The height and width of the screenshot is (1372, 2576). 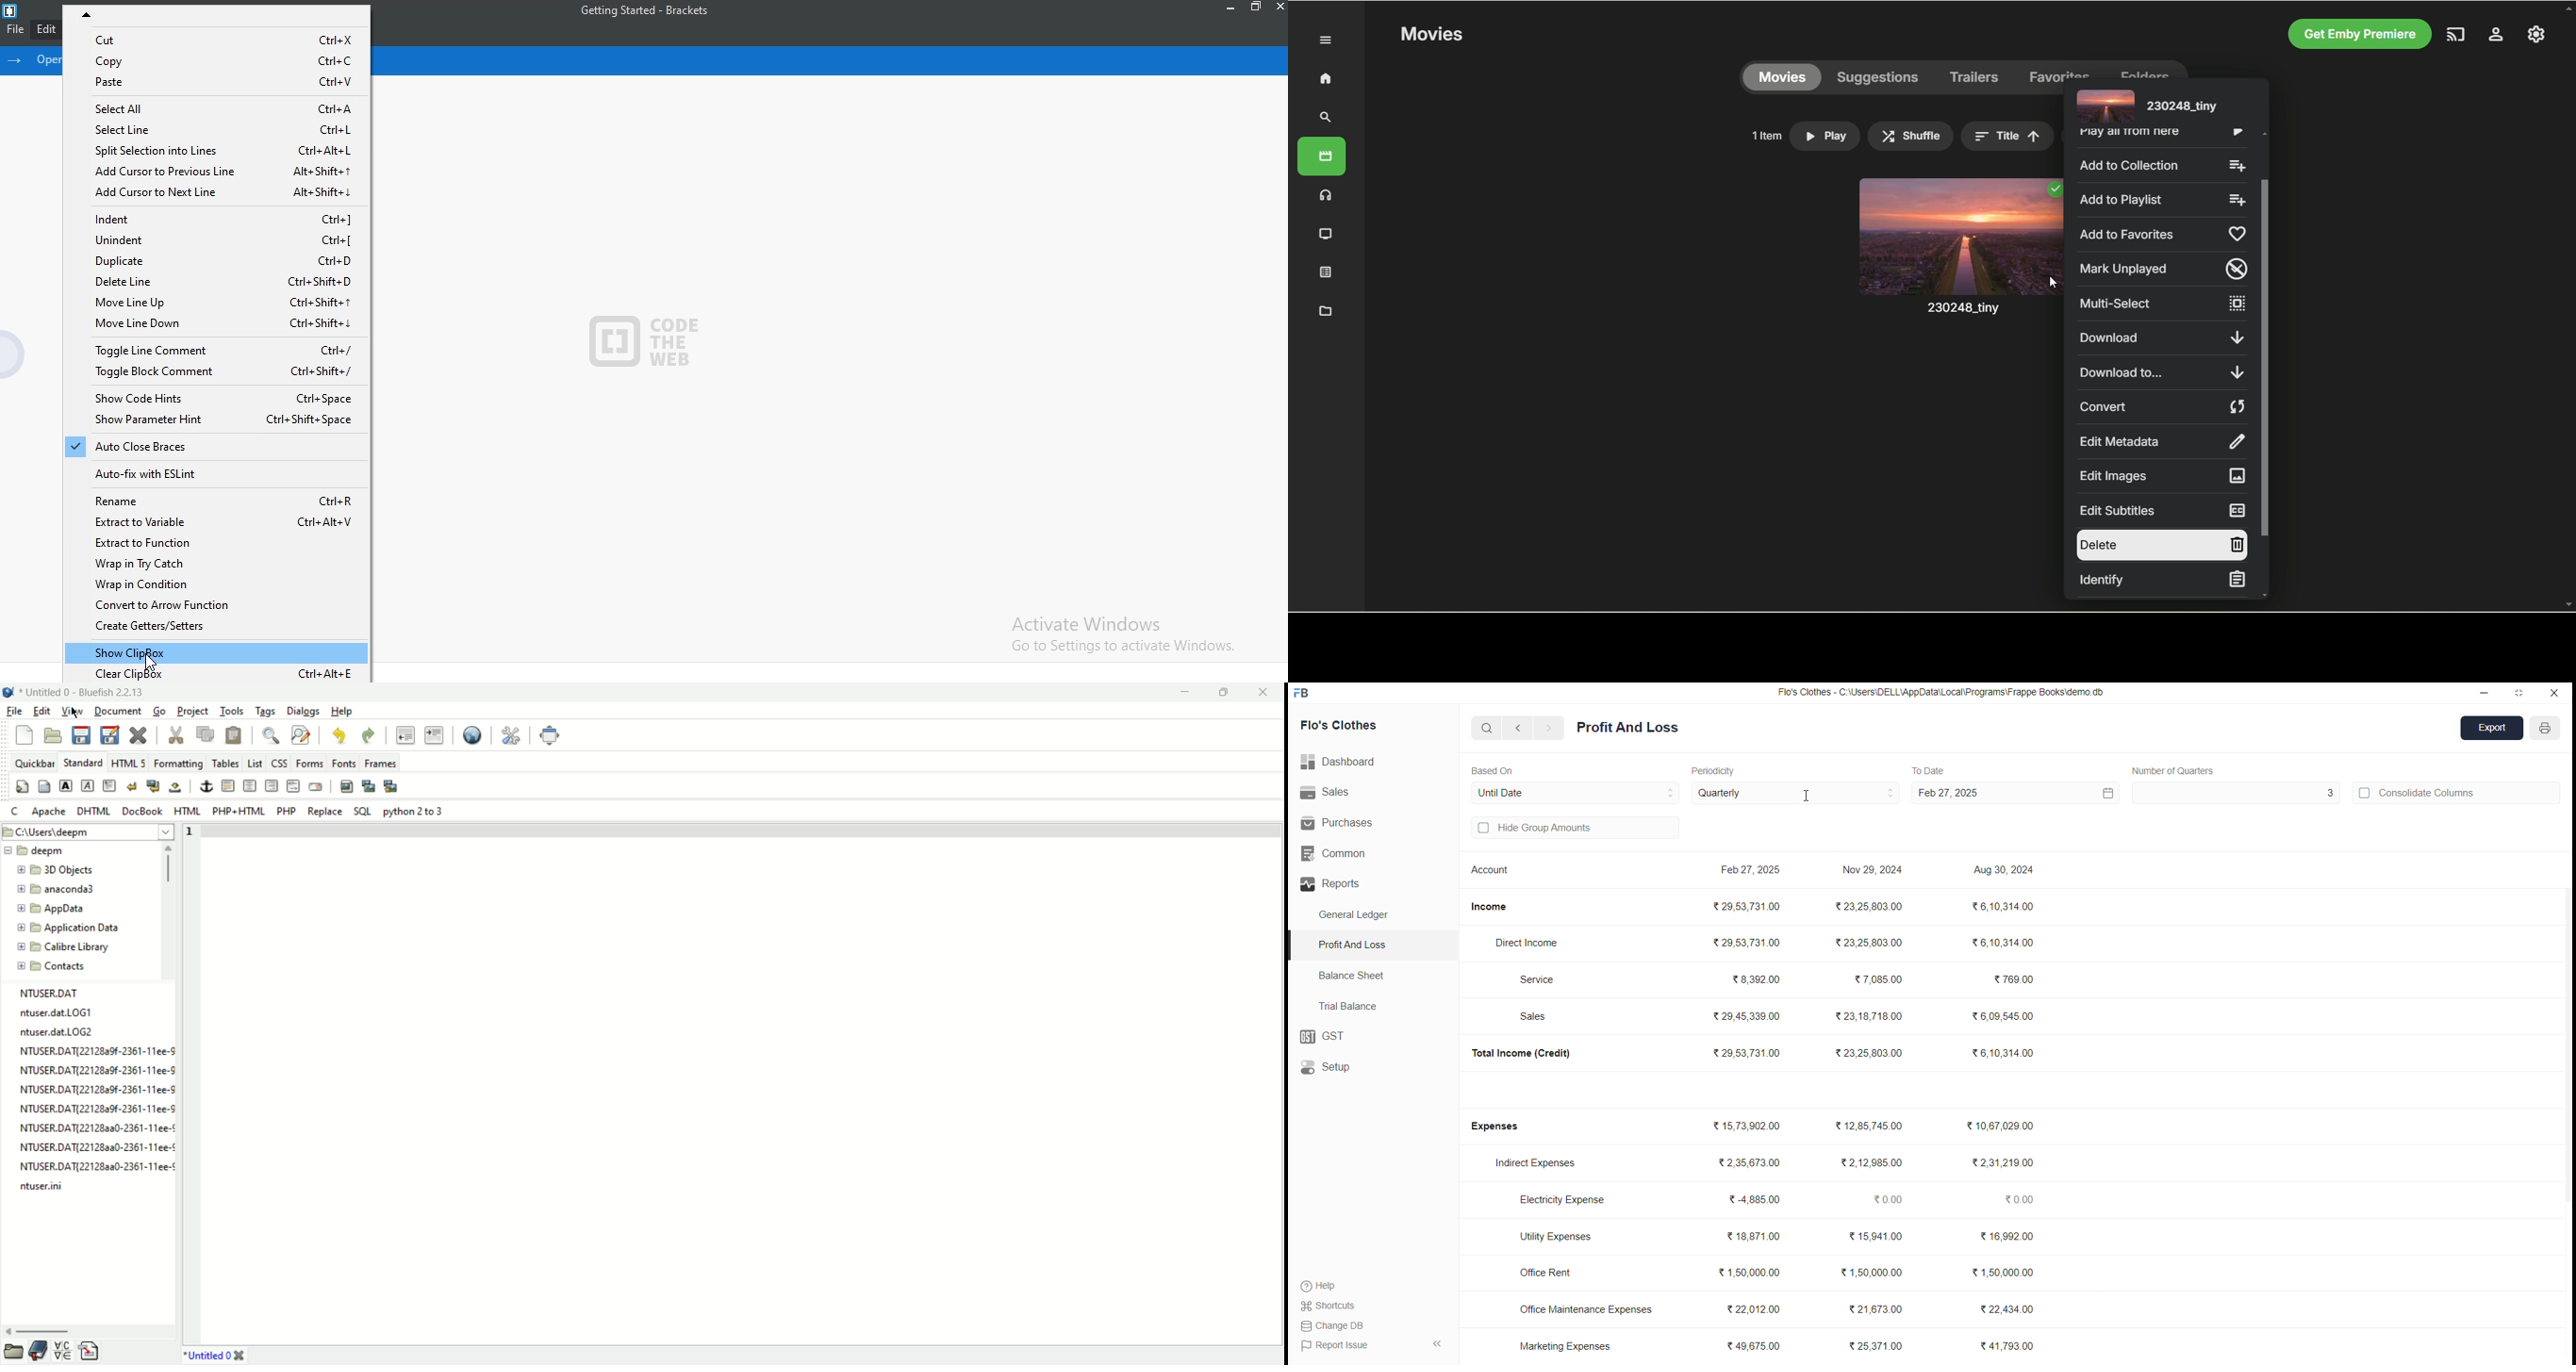 What do you see at coordinates (2006, 1016) in the screenshot?
I see `₹6,09,545.00` at bounding box center [2006, 1016].